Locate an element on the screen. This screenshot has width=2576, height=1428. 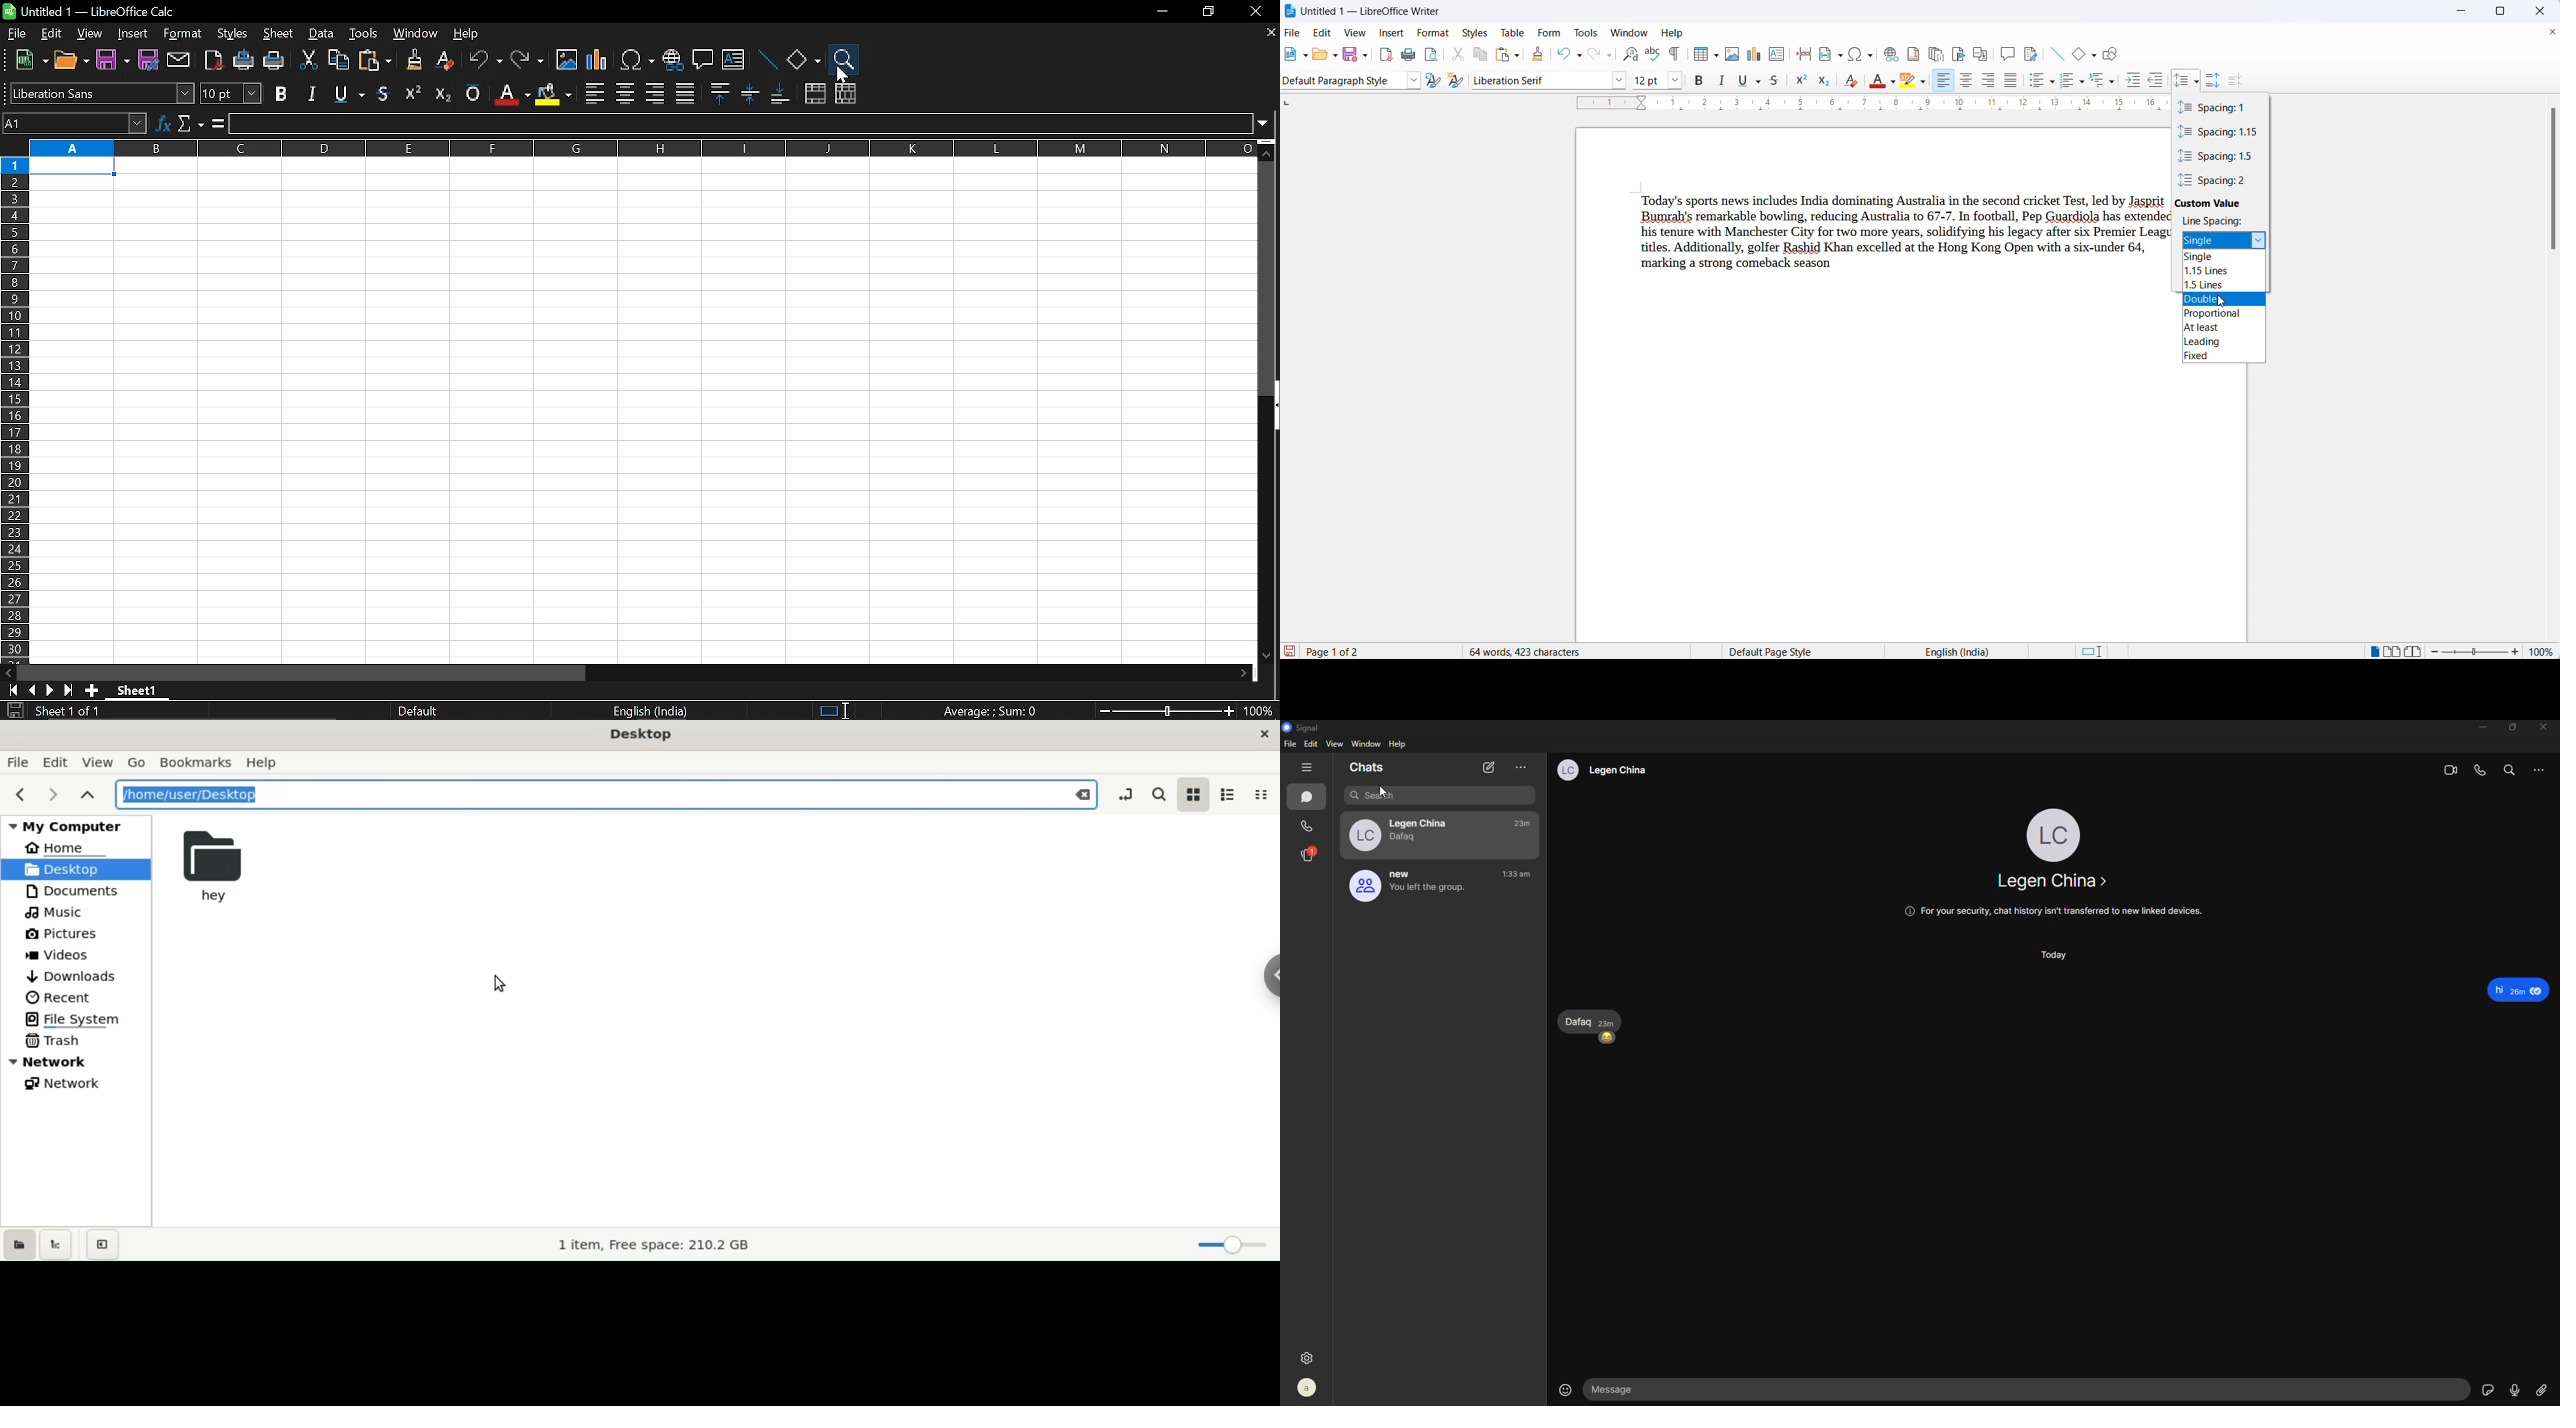
minimize is located at coordinates (2458, 13).